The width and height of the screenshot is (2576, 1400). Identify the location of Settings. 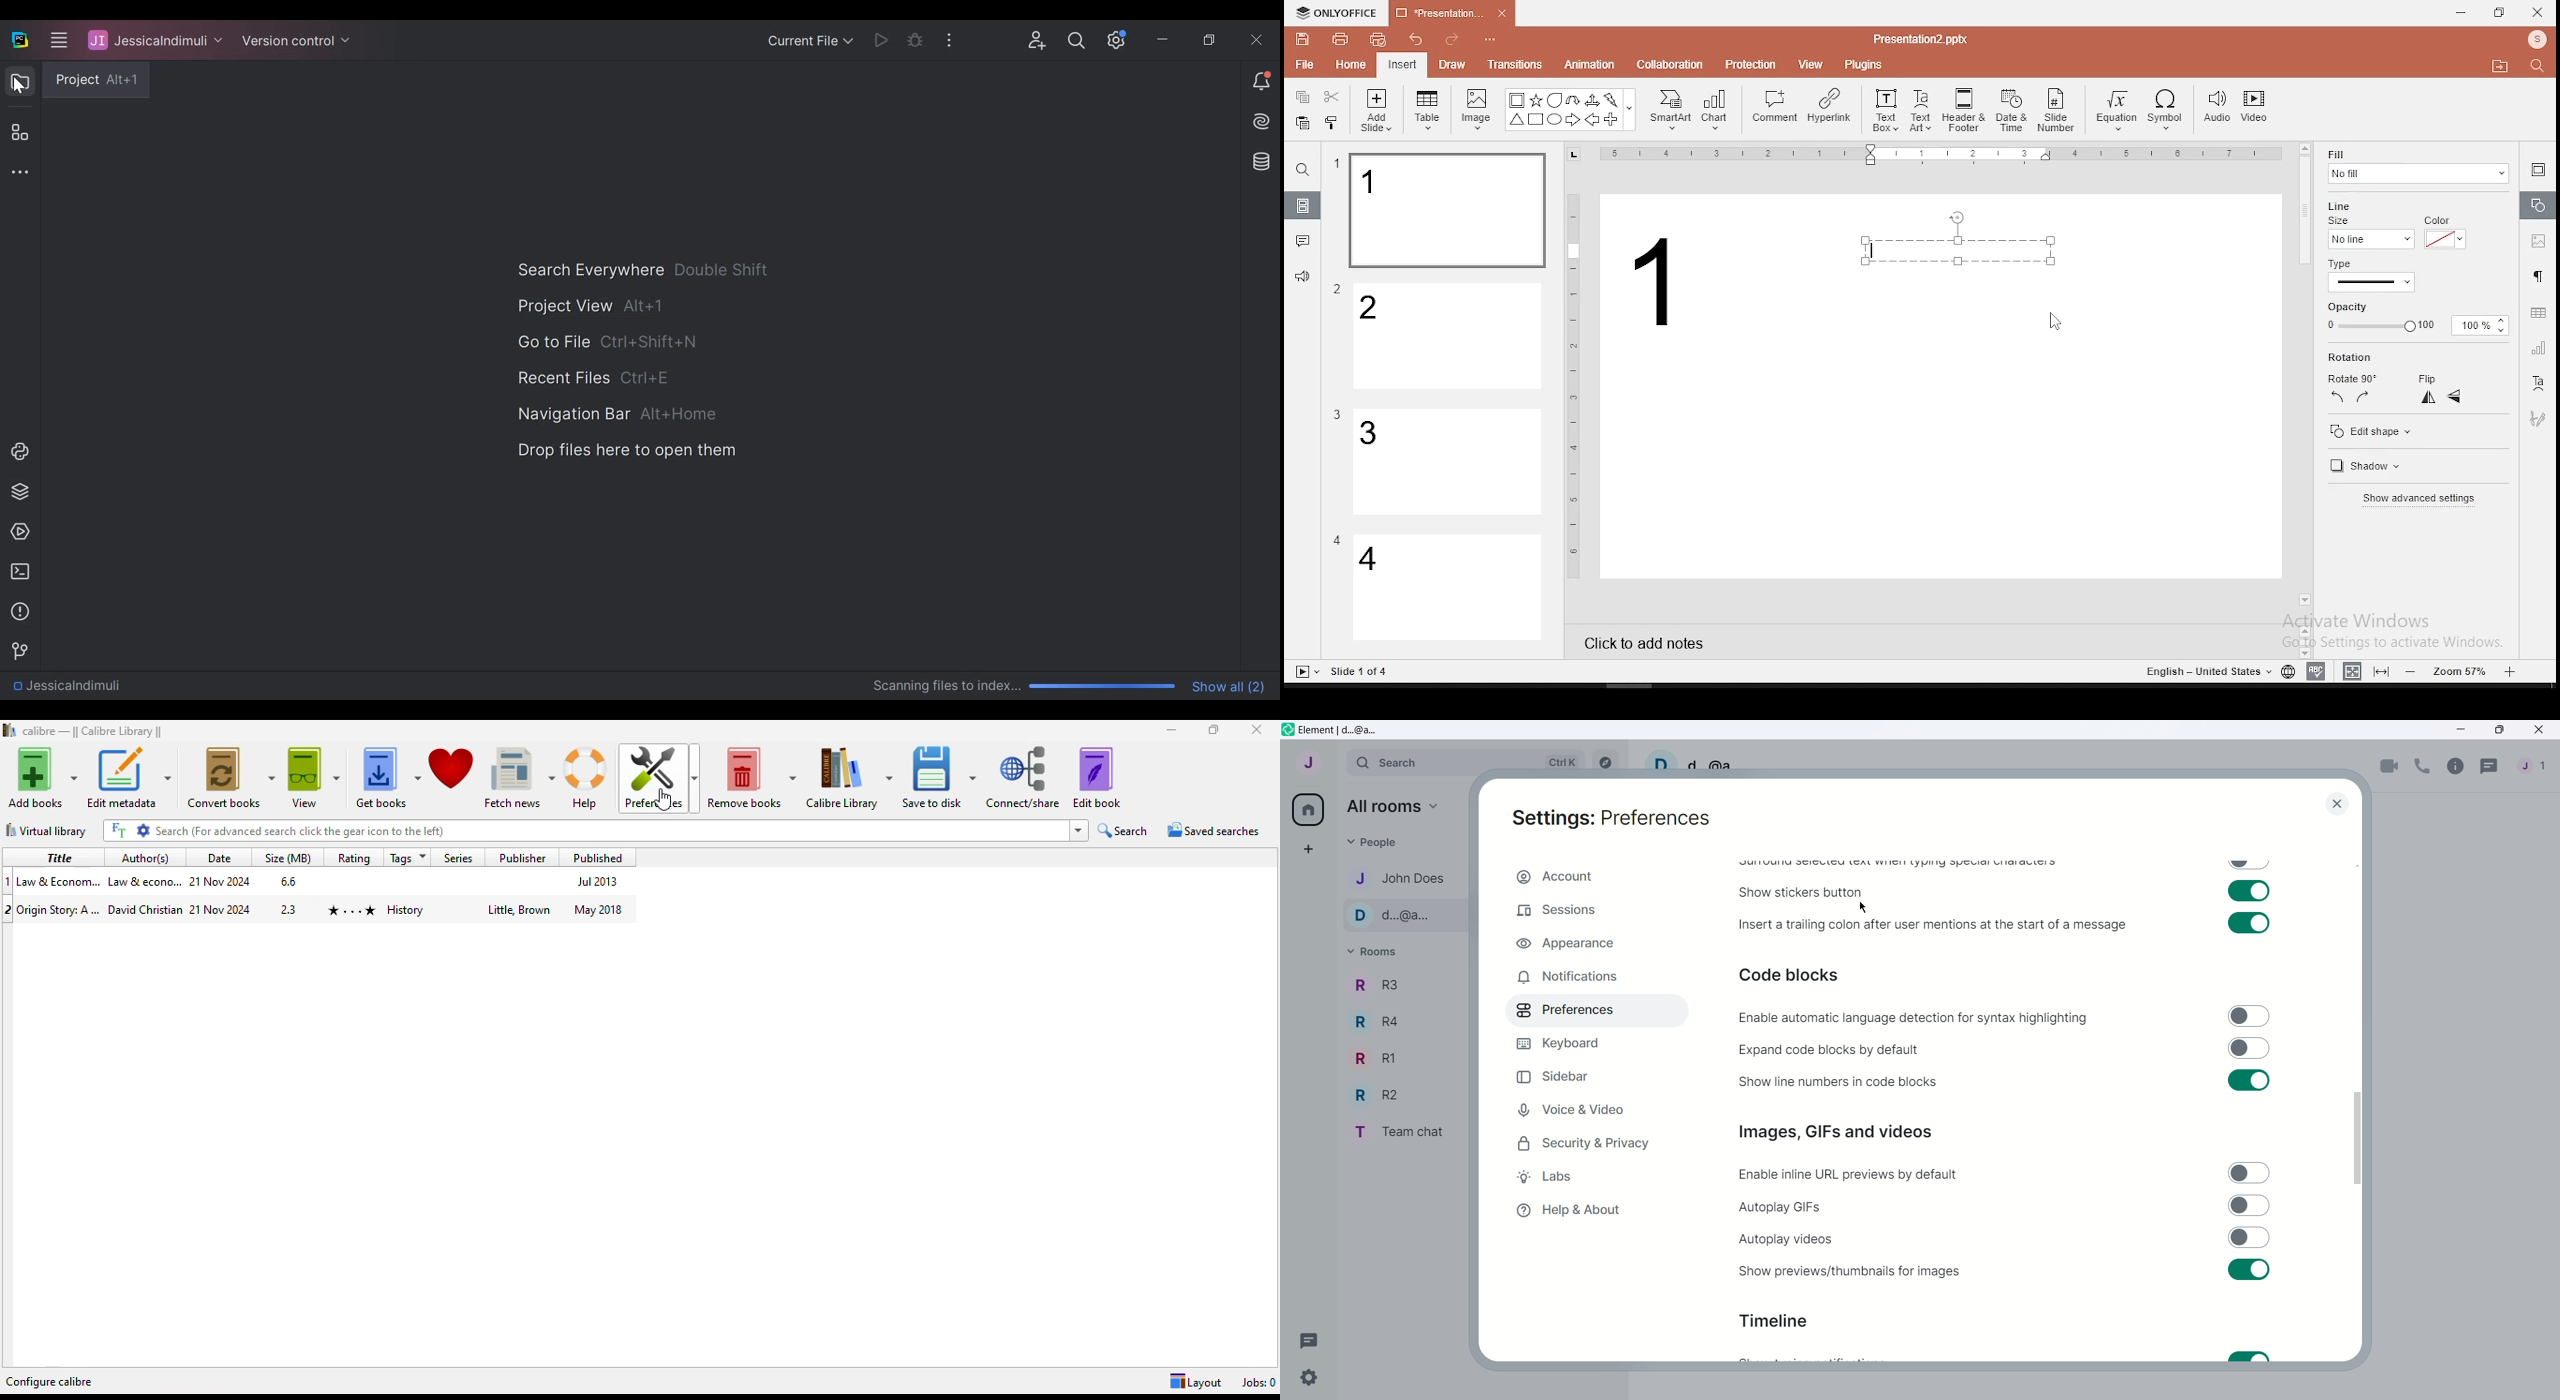
(1116, 39).